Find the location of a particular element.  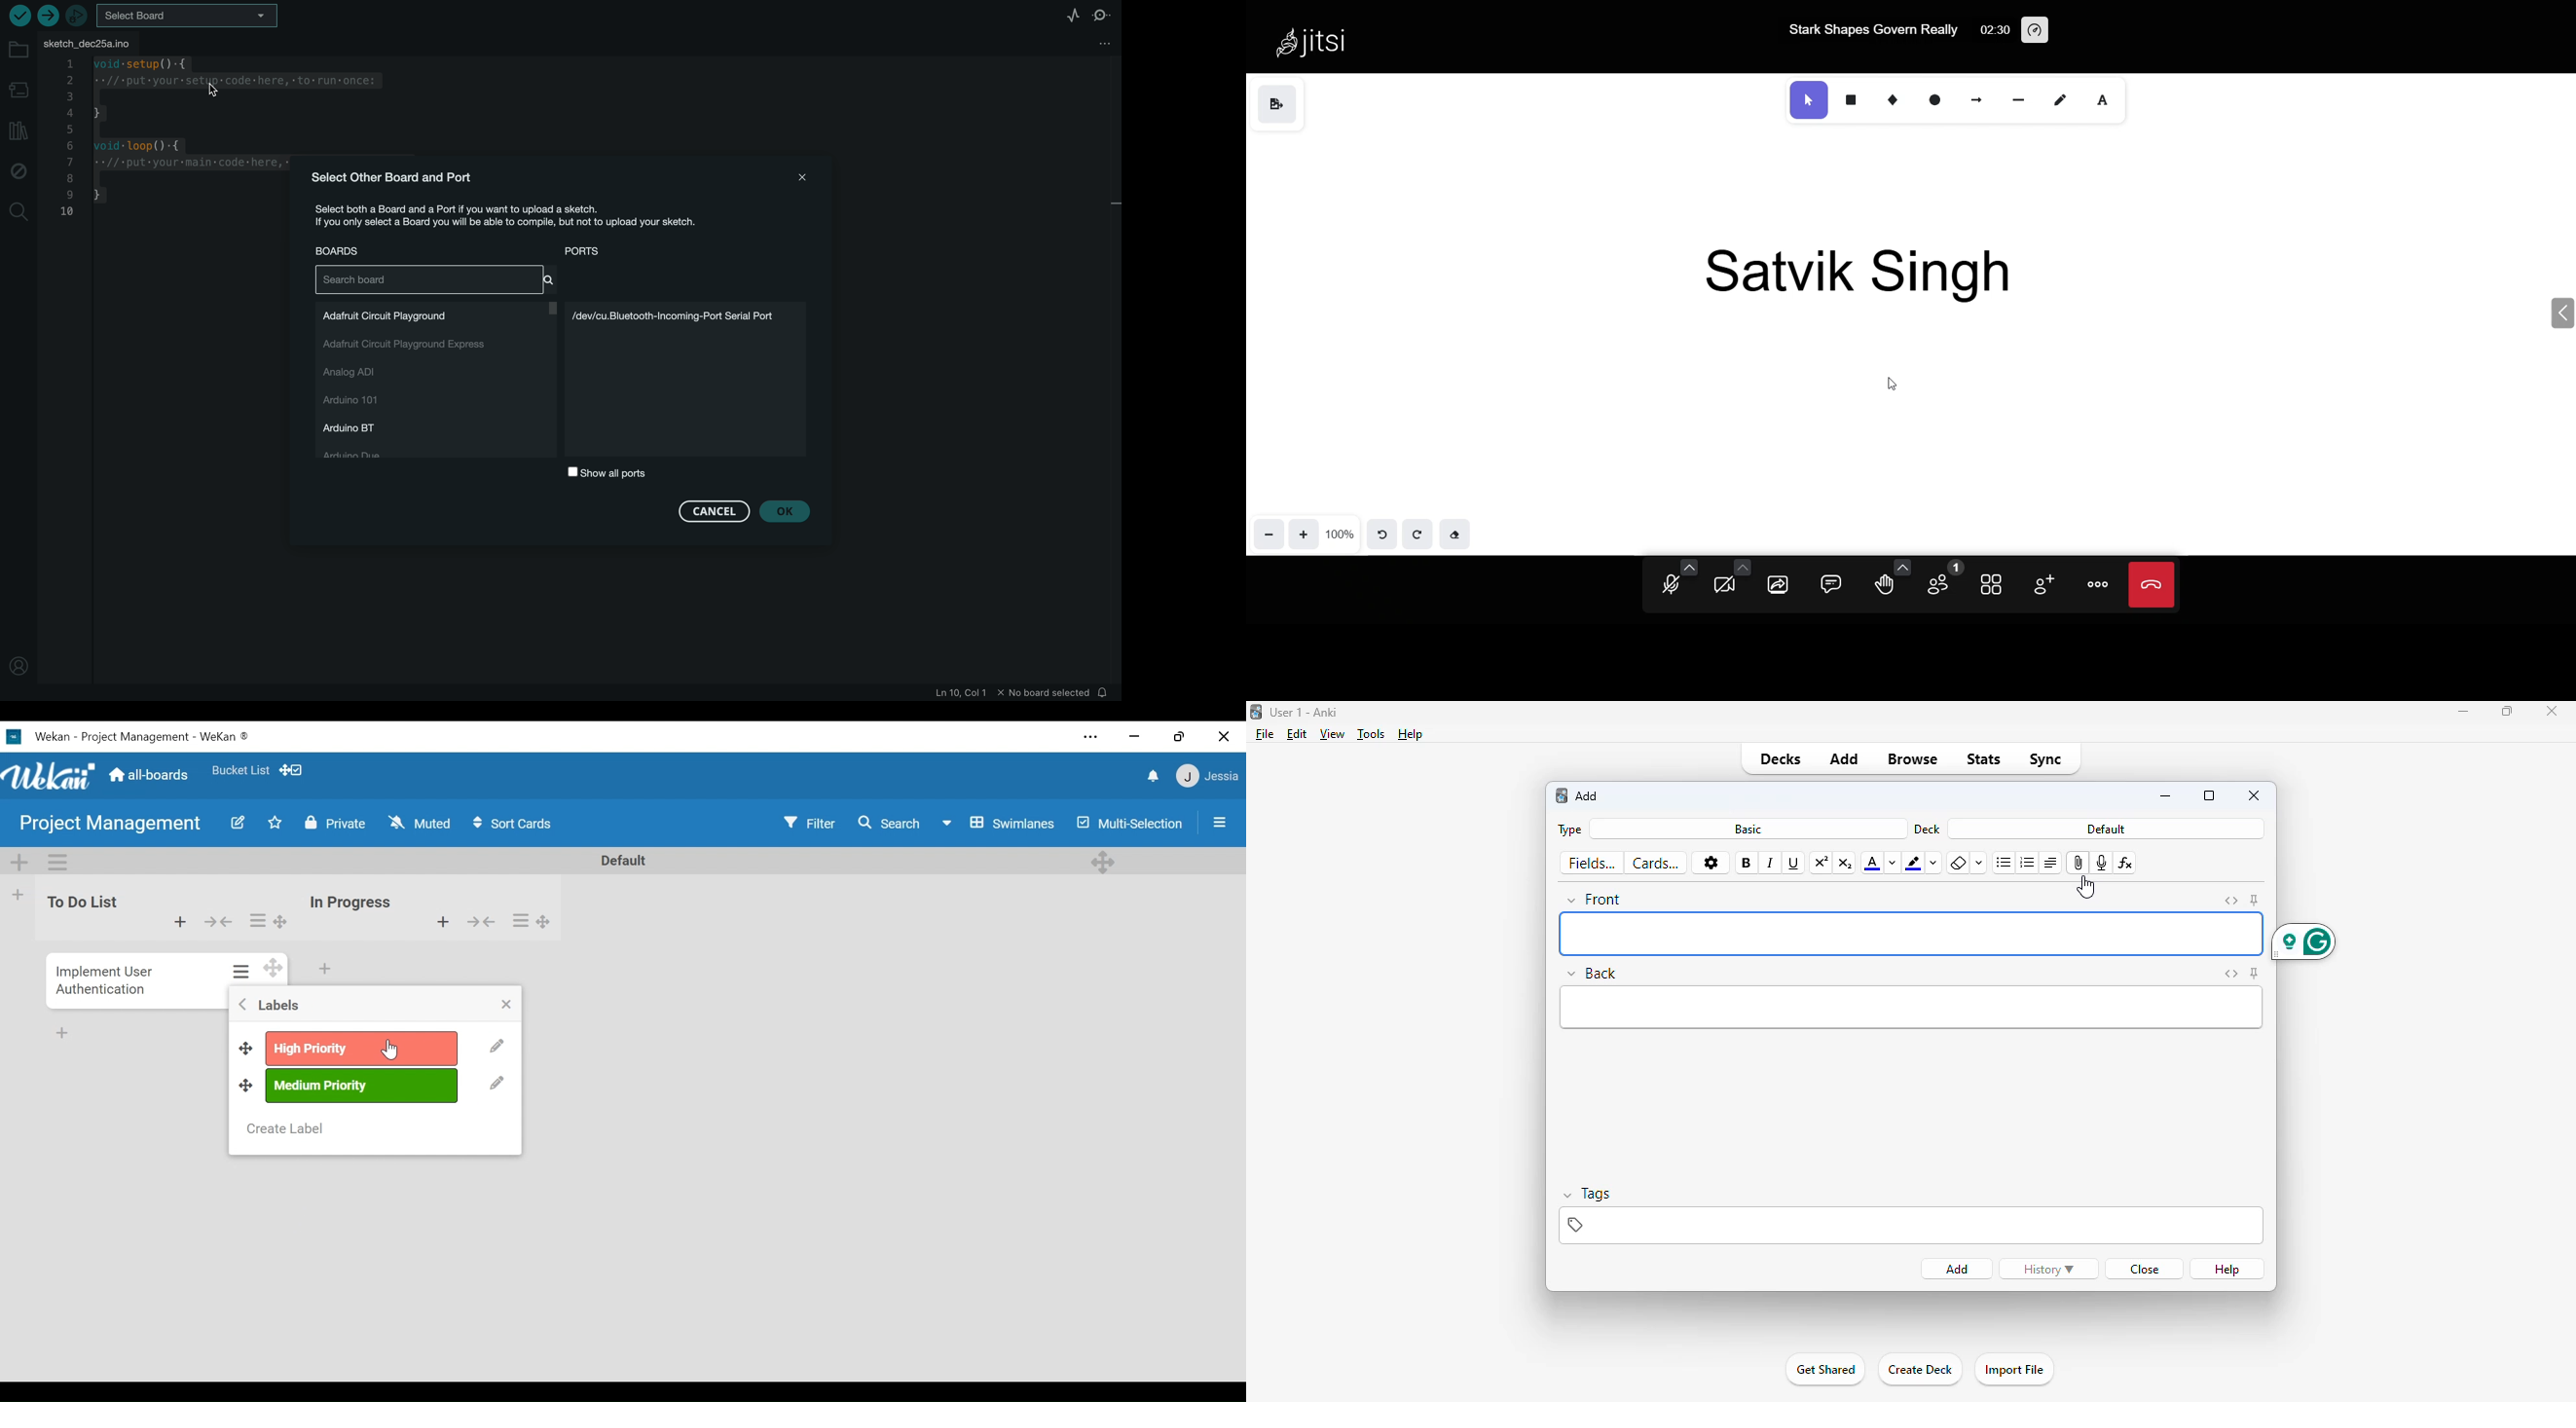

add is located at coordinates (1562, 796).